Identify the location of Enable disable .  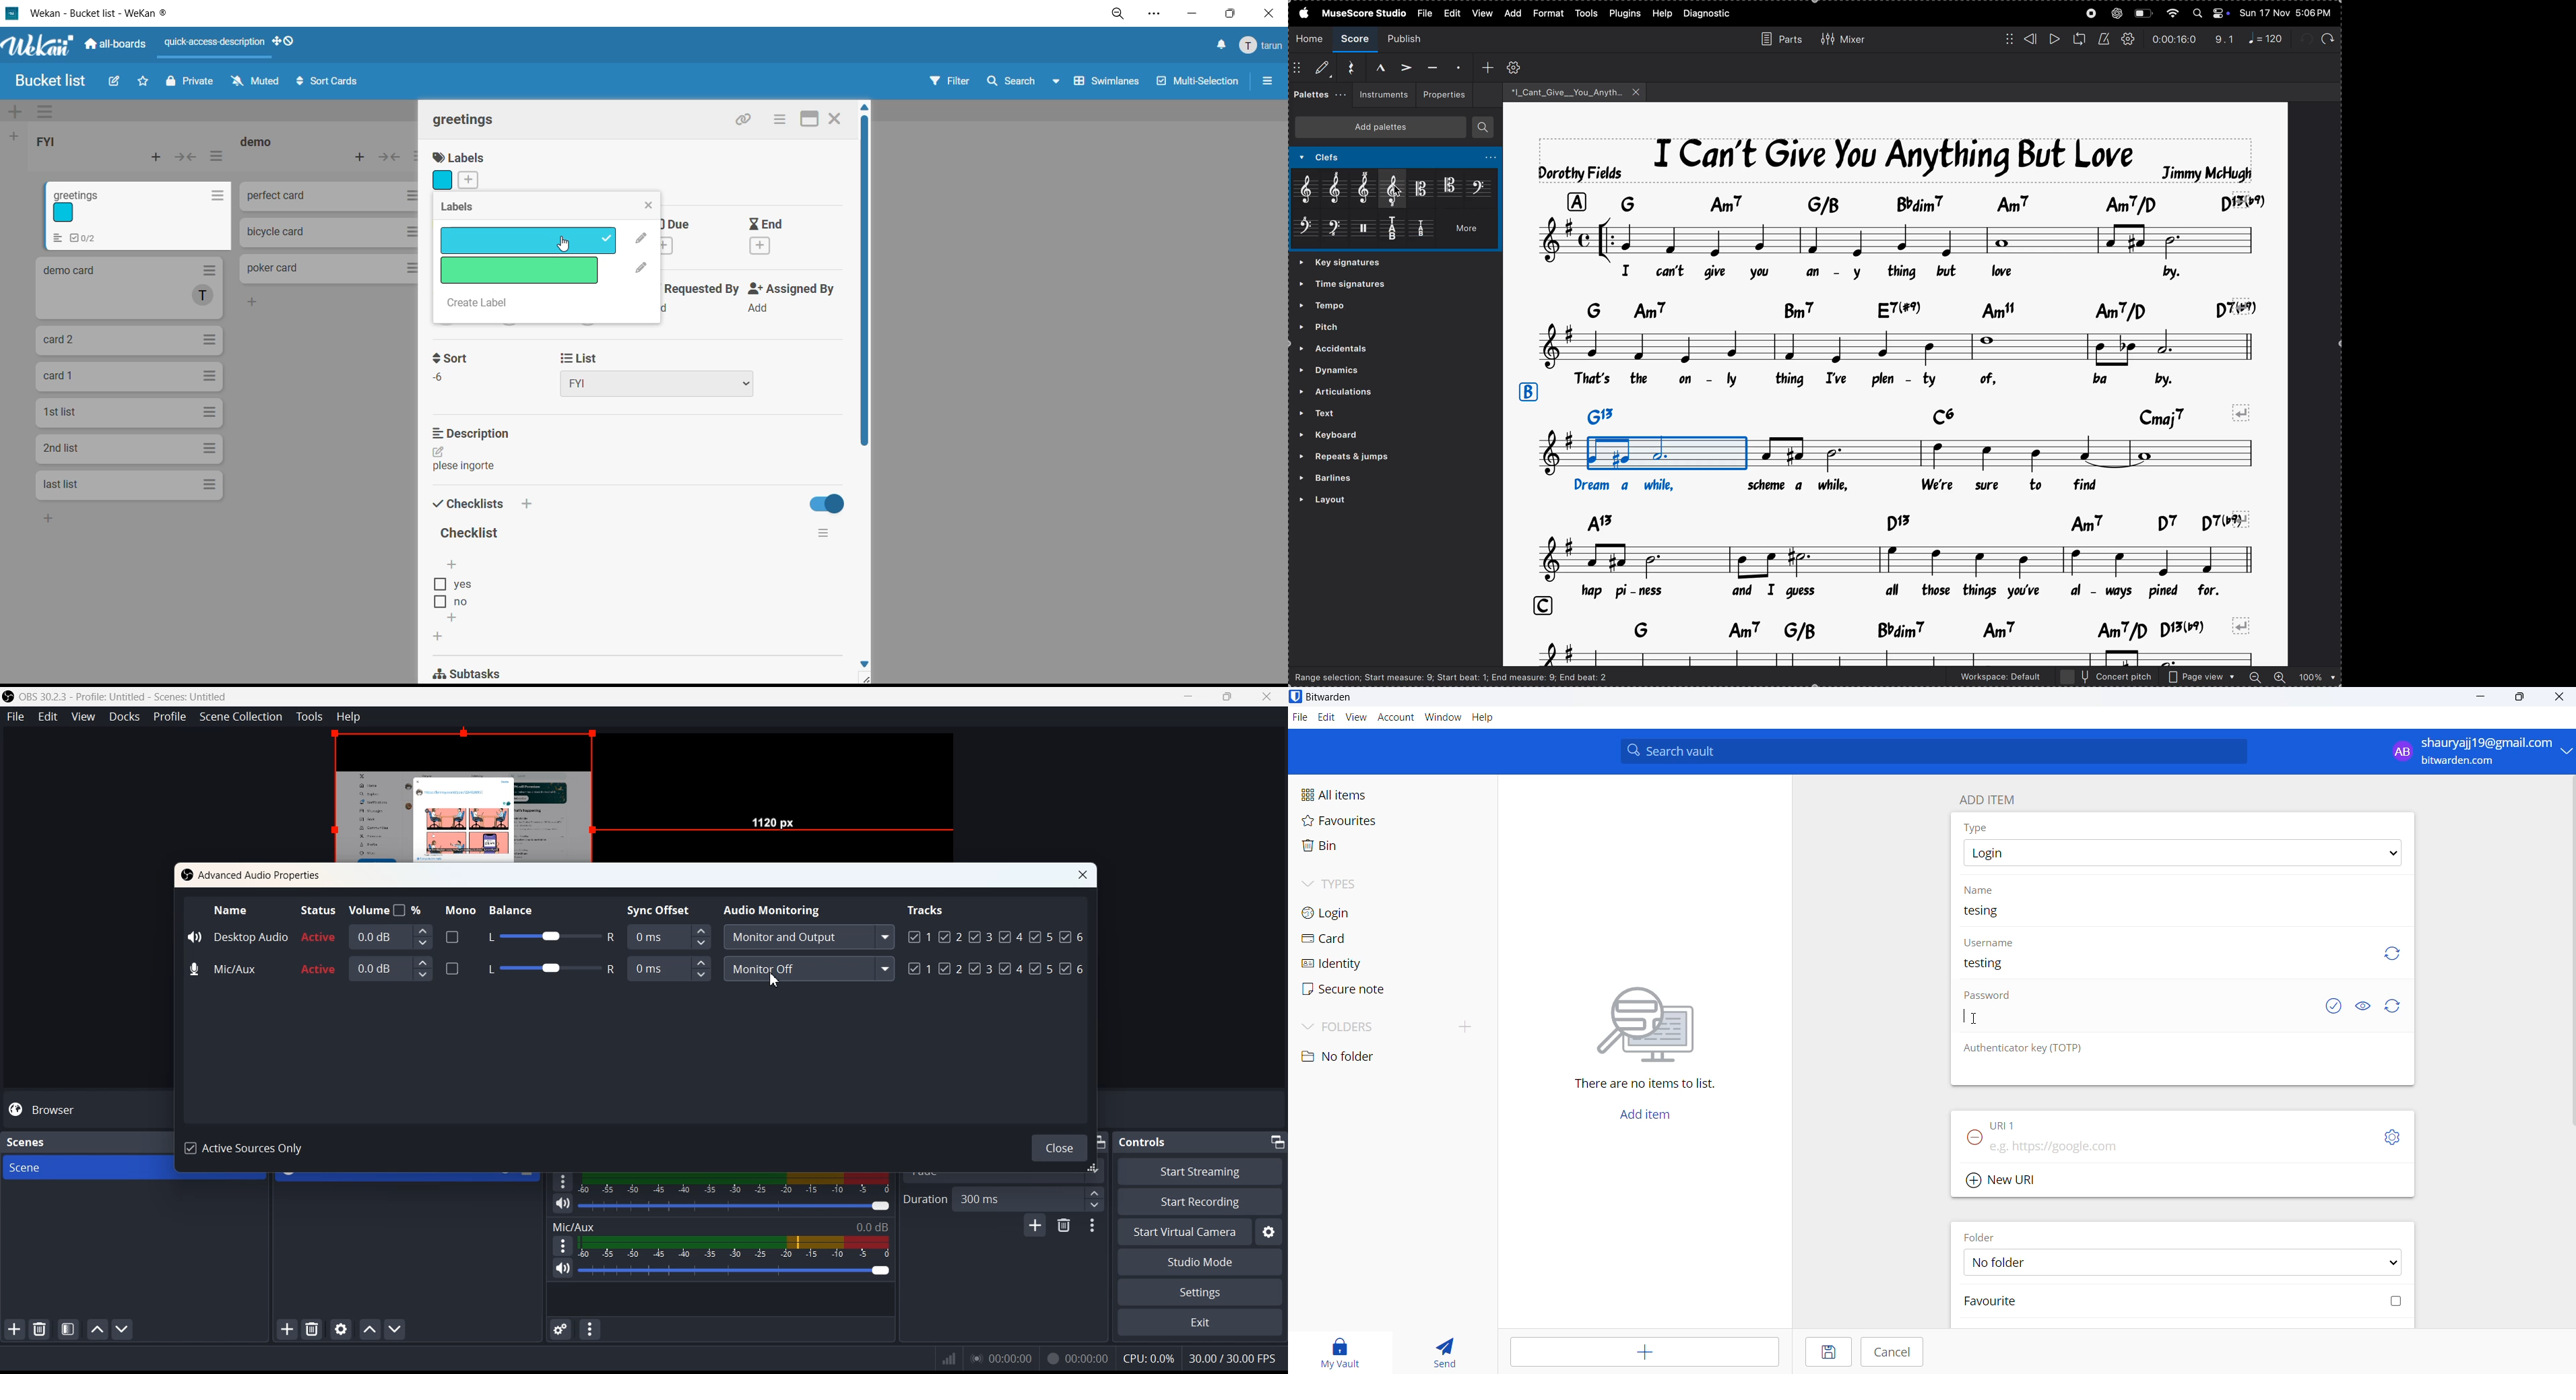
(452, 937).